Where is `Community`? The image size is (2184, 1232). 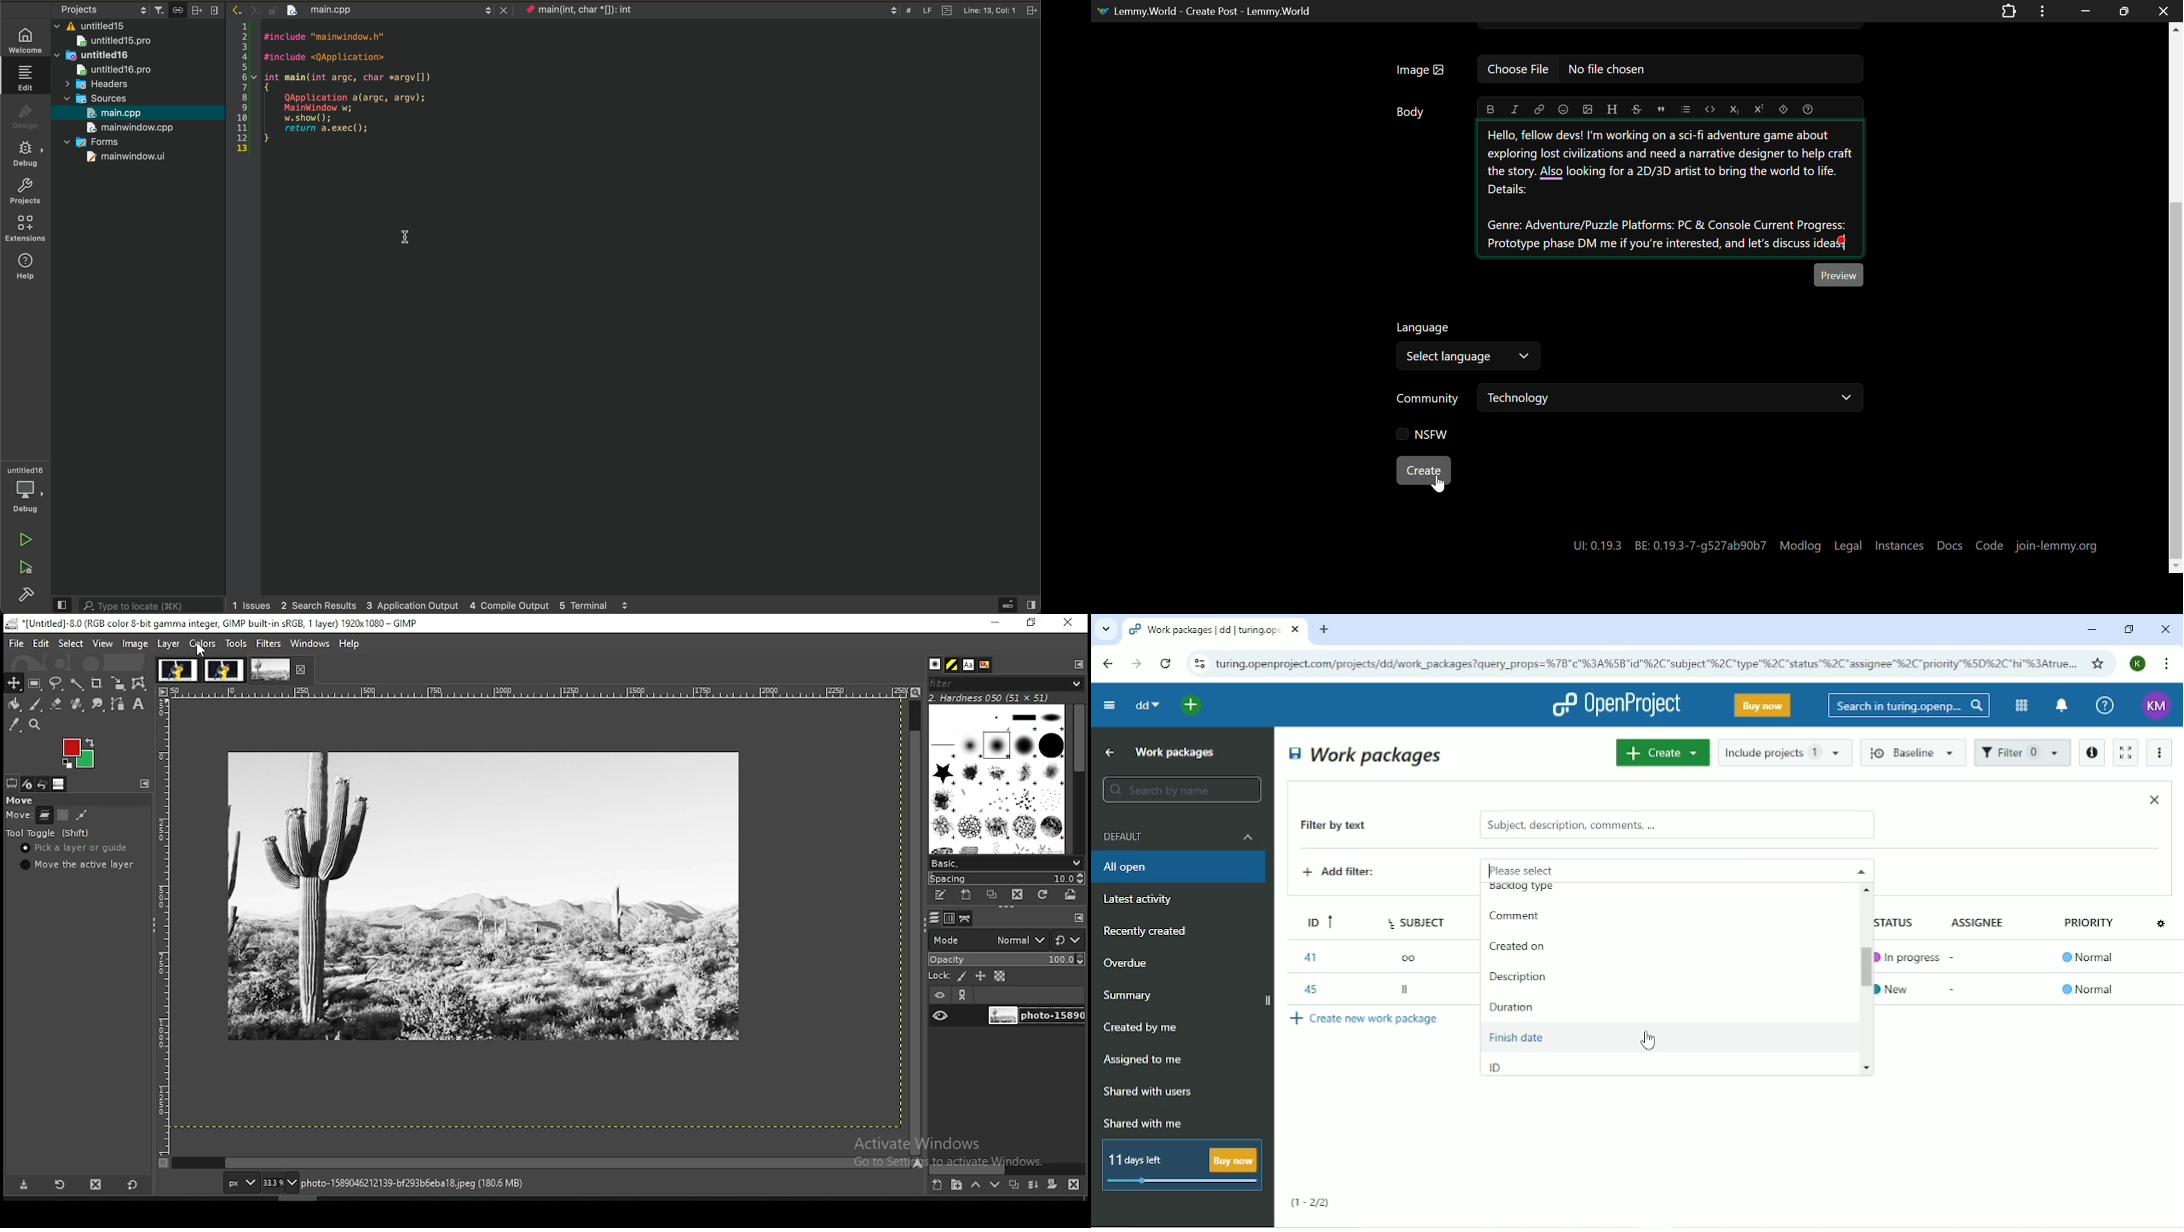
Community is located at coordinates (1430, 400).